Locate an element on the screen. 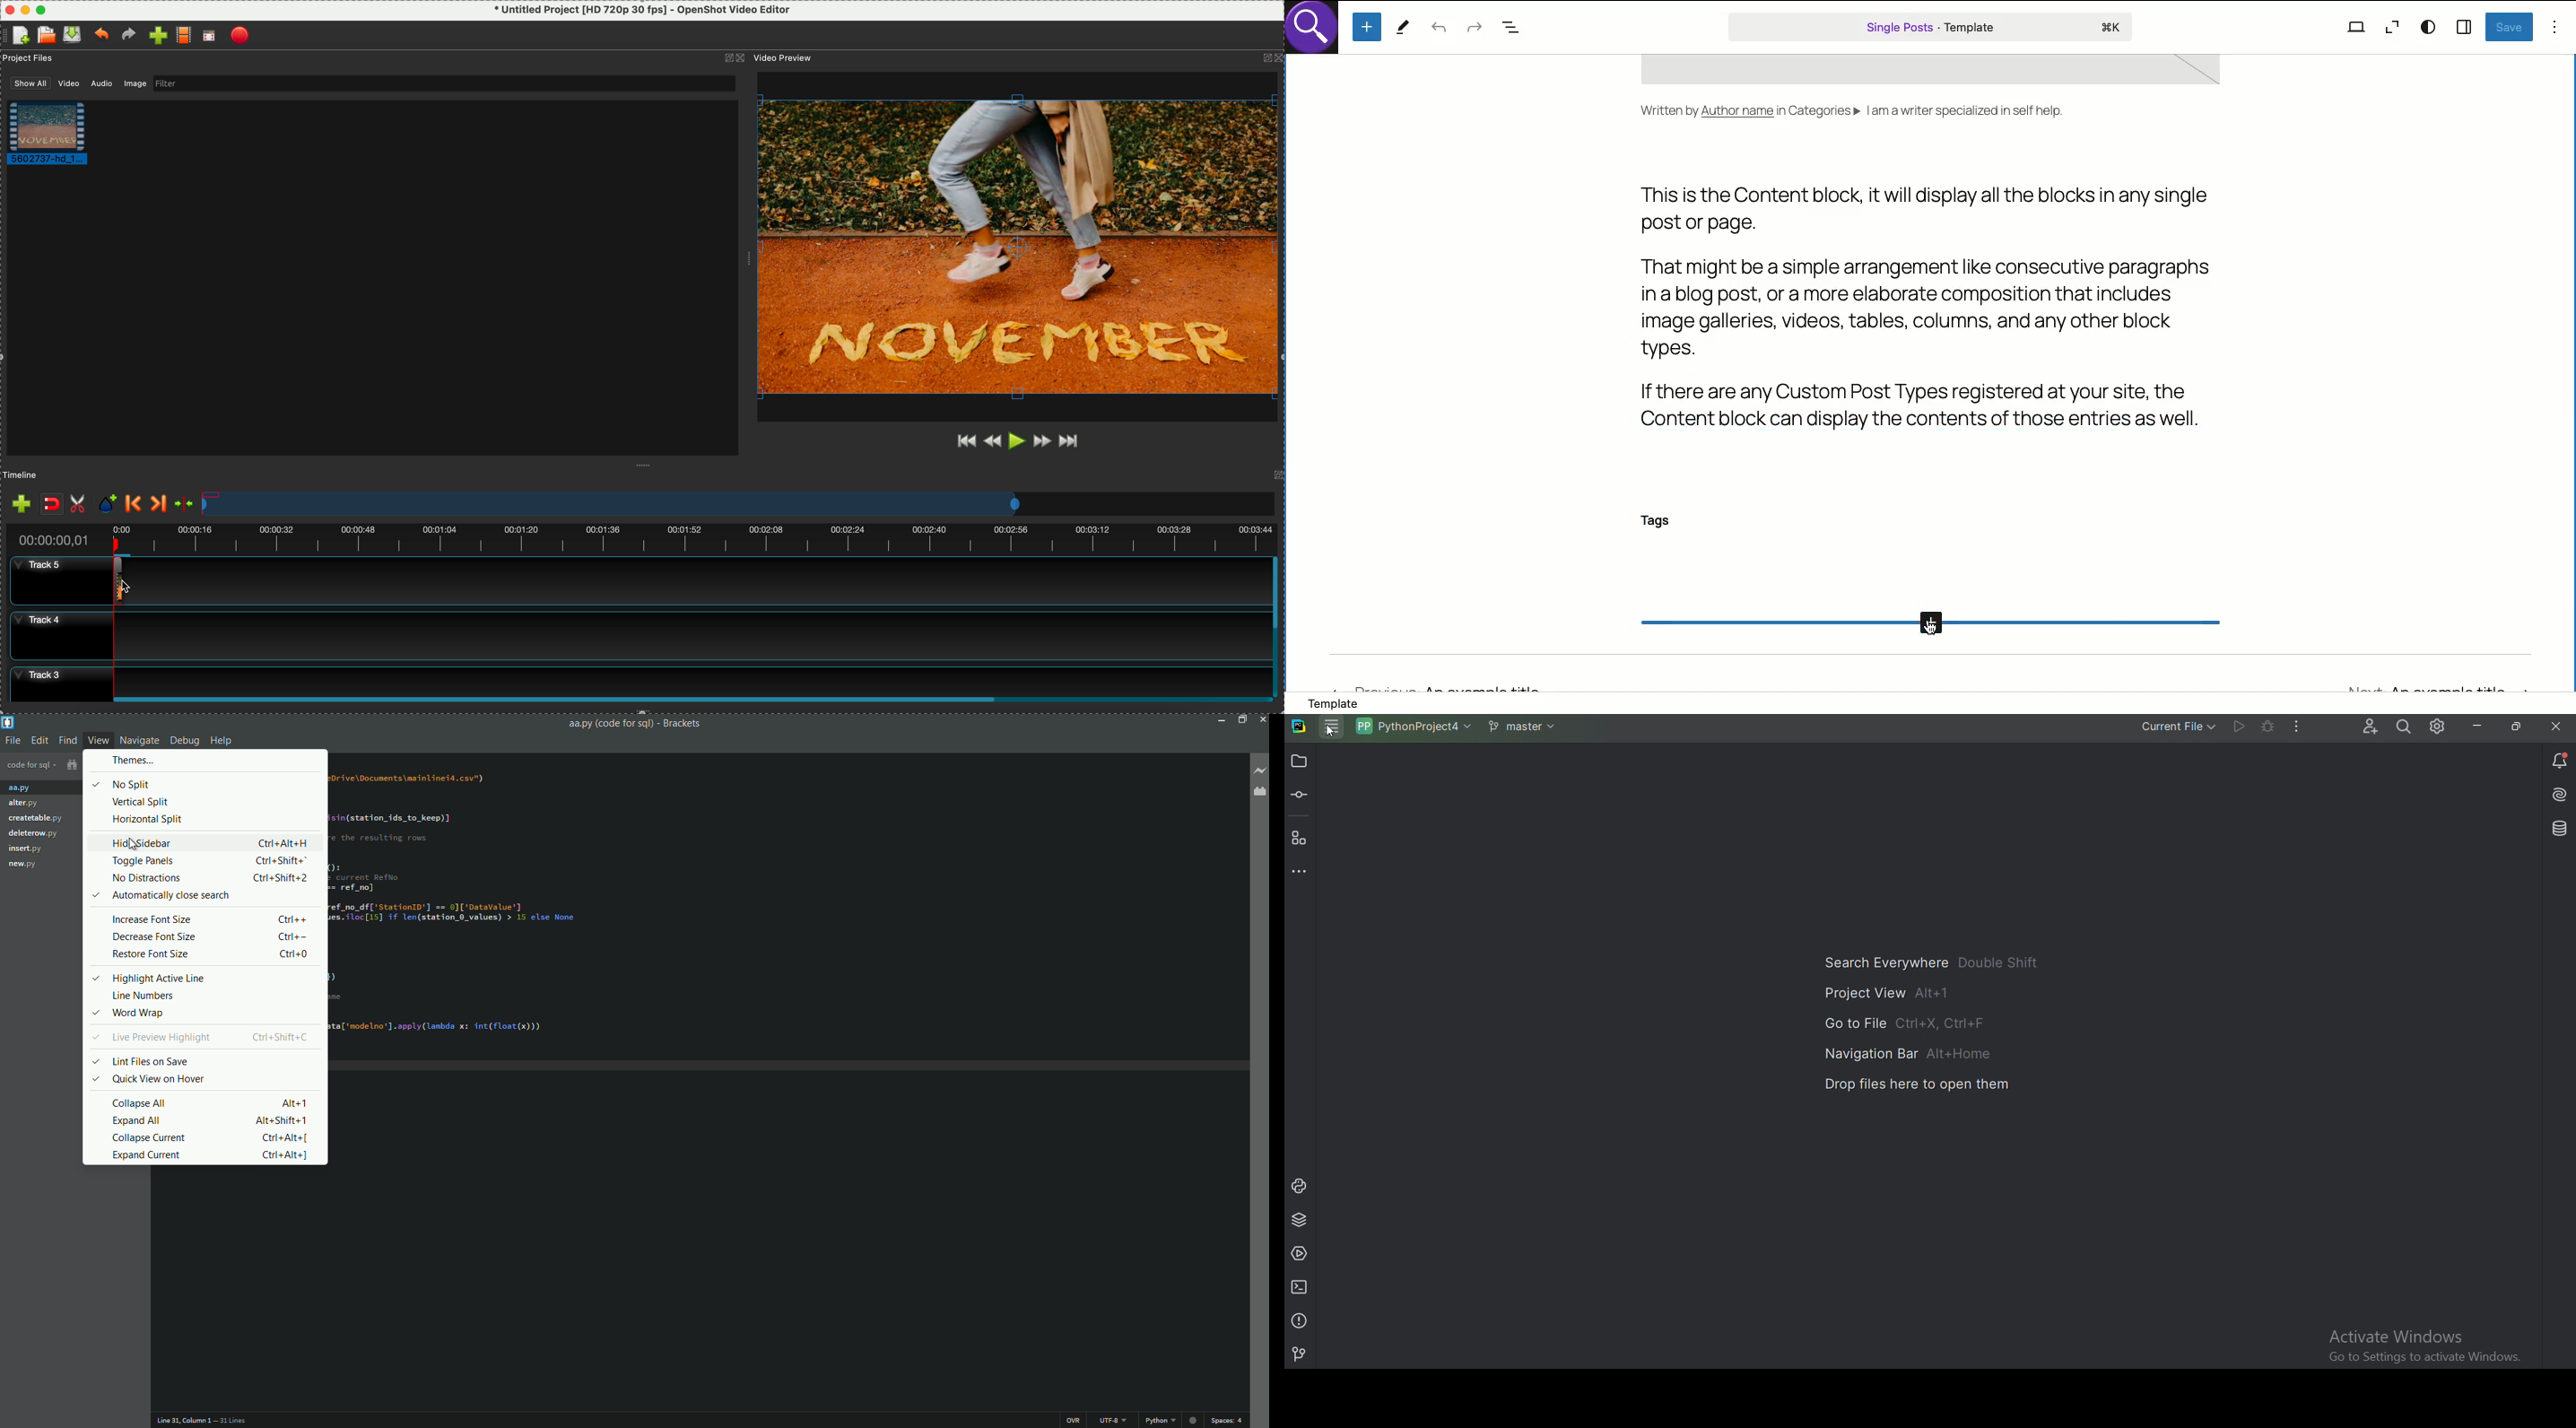 The width and height of the screenshot is (2576, 1428). keyboard shortcut is located at coordinates (282, 1155).